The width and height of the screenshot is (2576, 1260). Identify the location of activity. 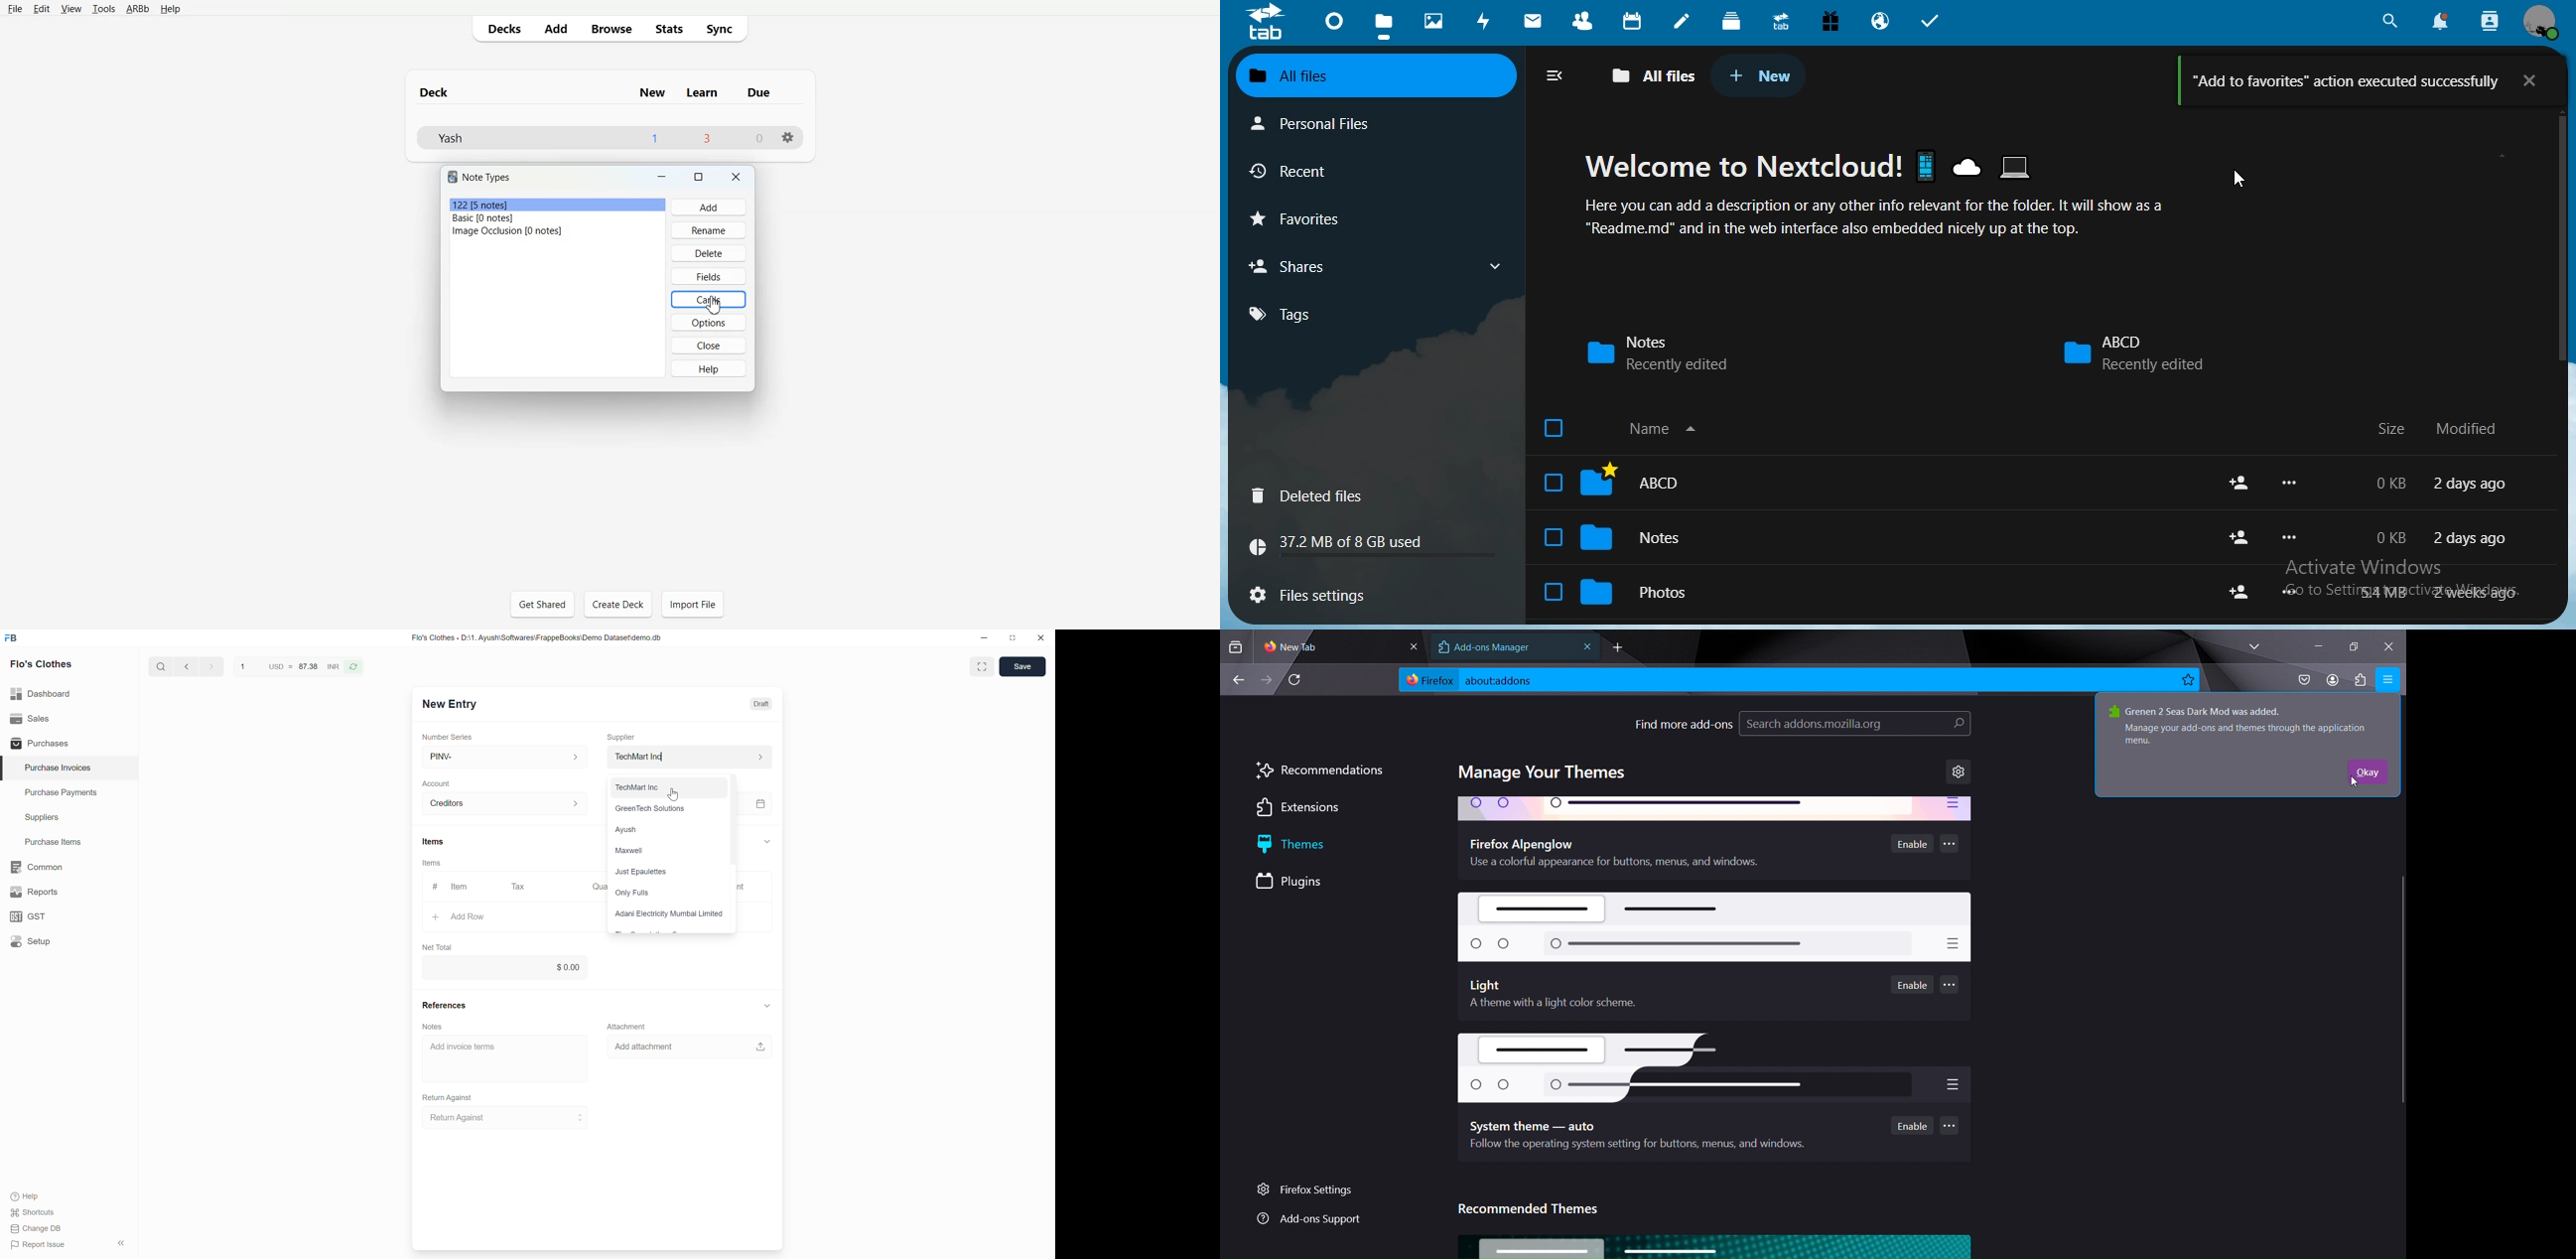
(1485, 20).